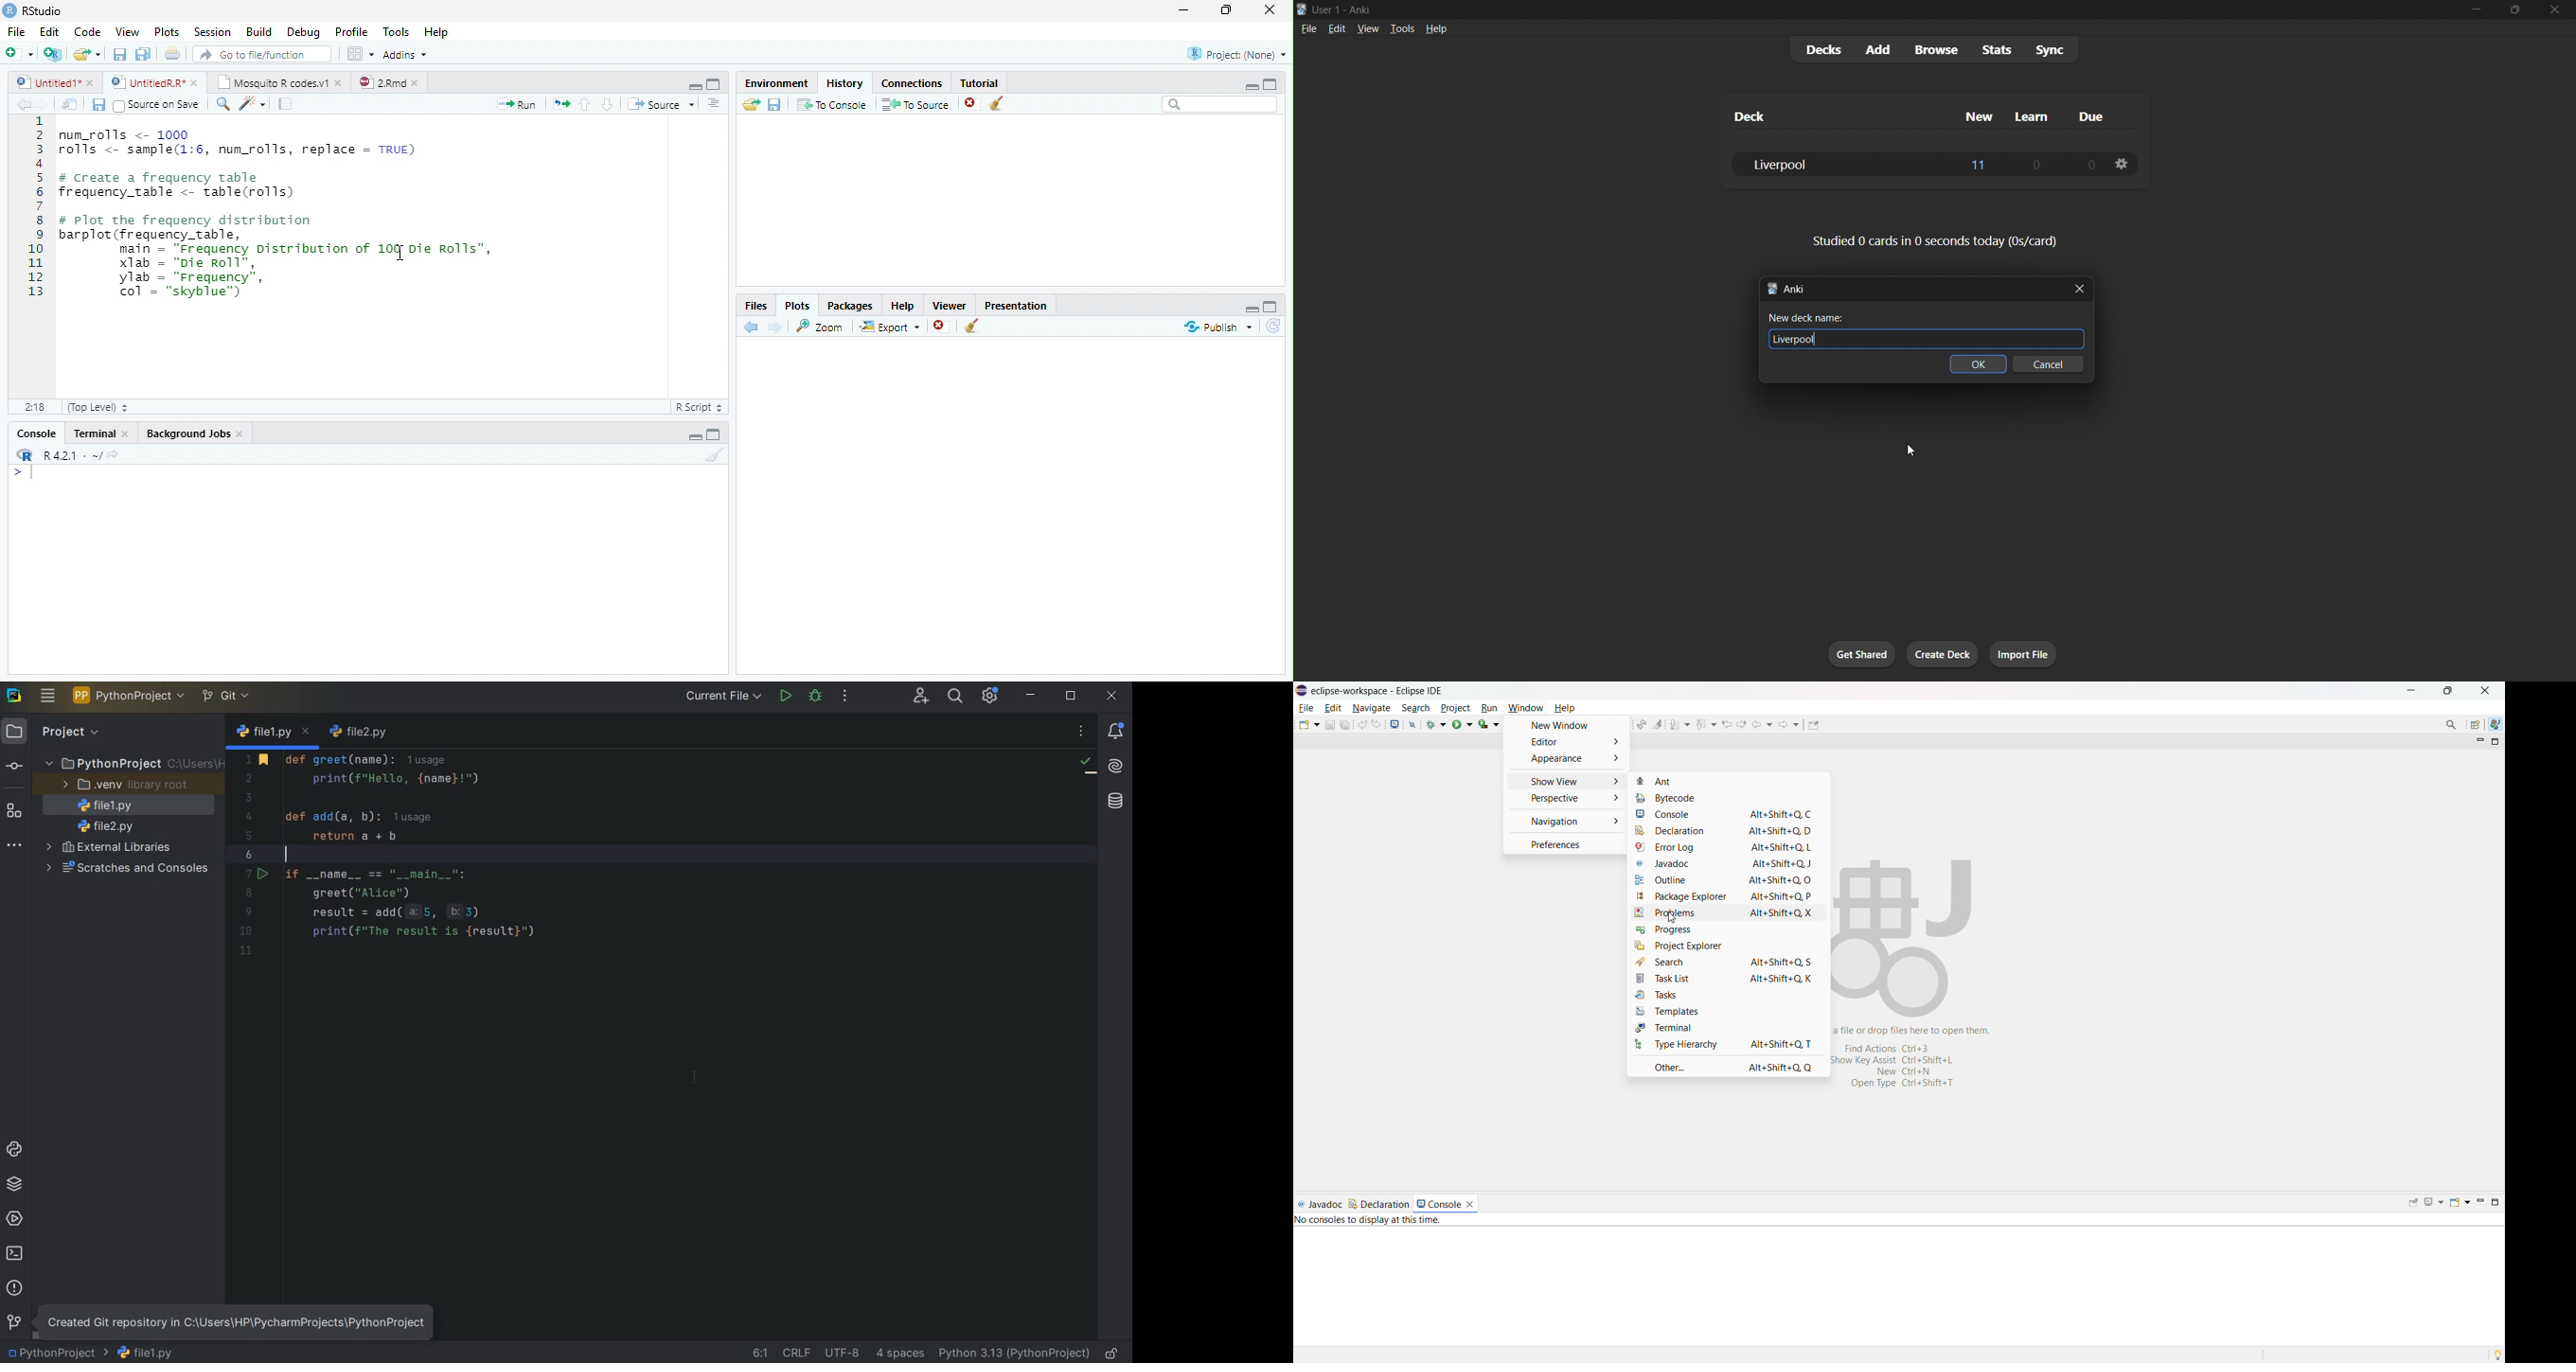  Describe the element at coordinates (798, 304) in the screenshot. I see `Plots` at that location.